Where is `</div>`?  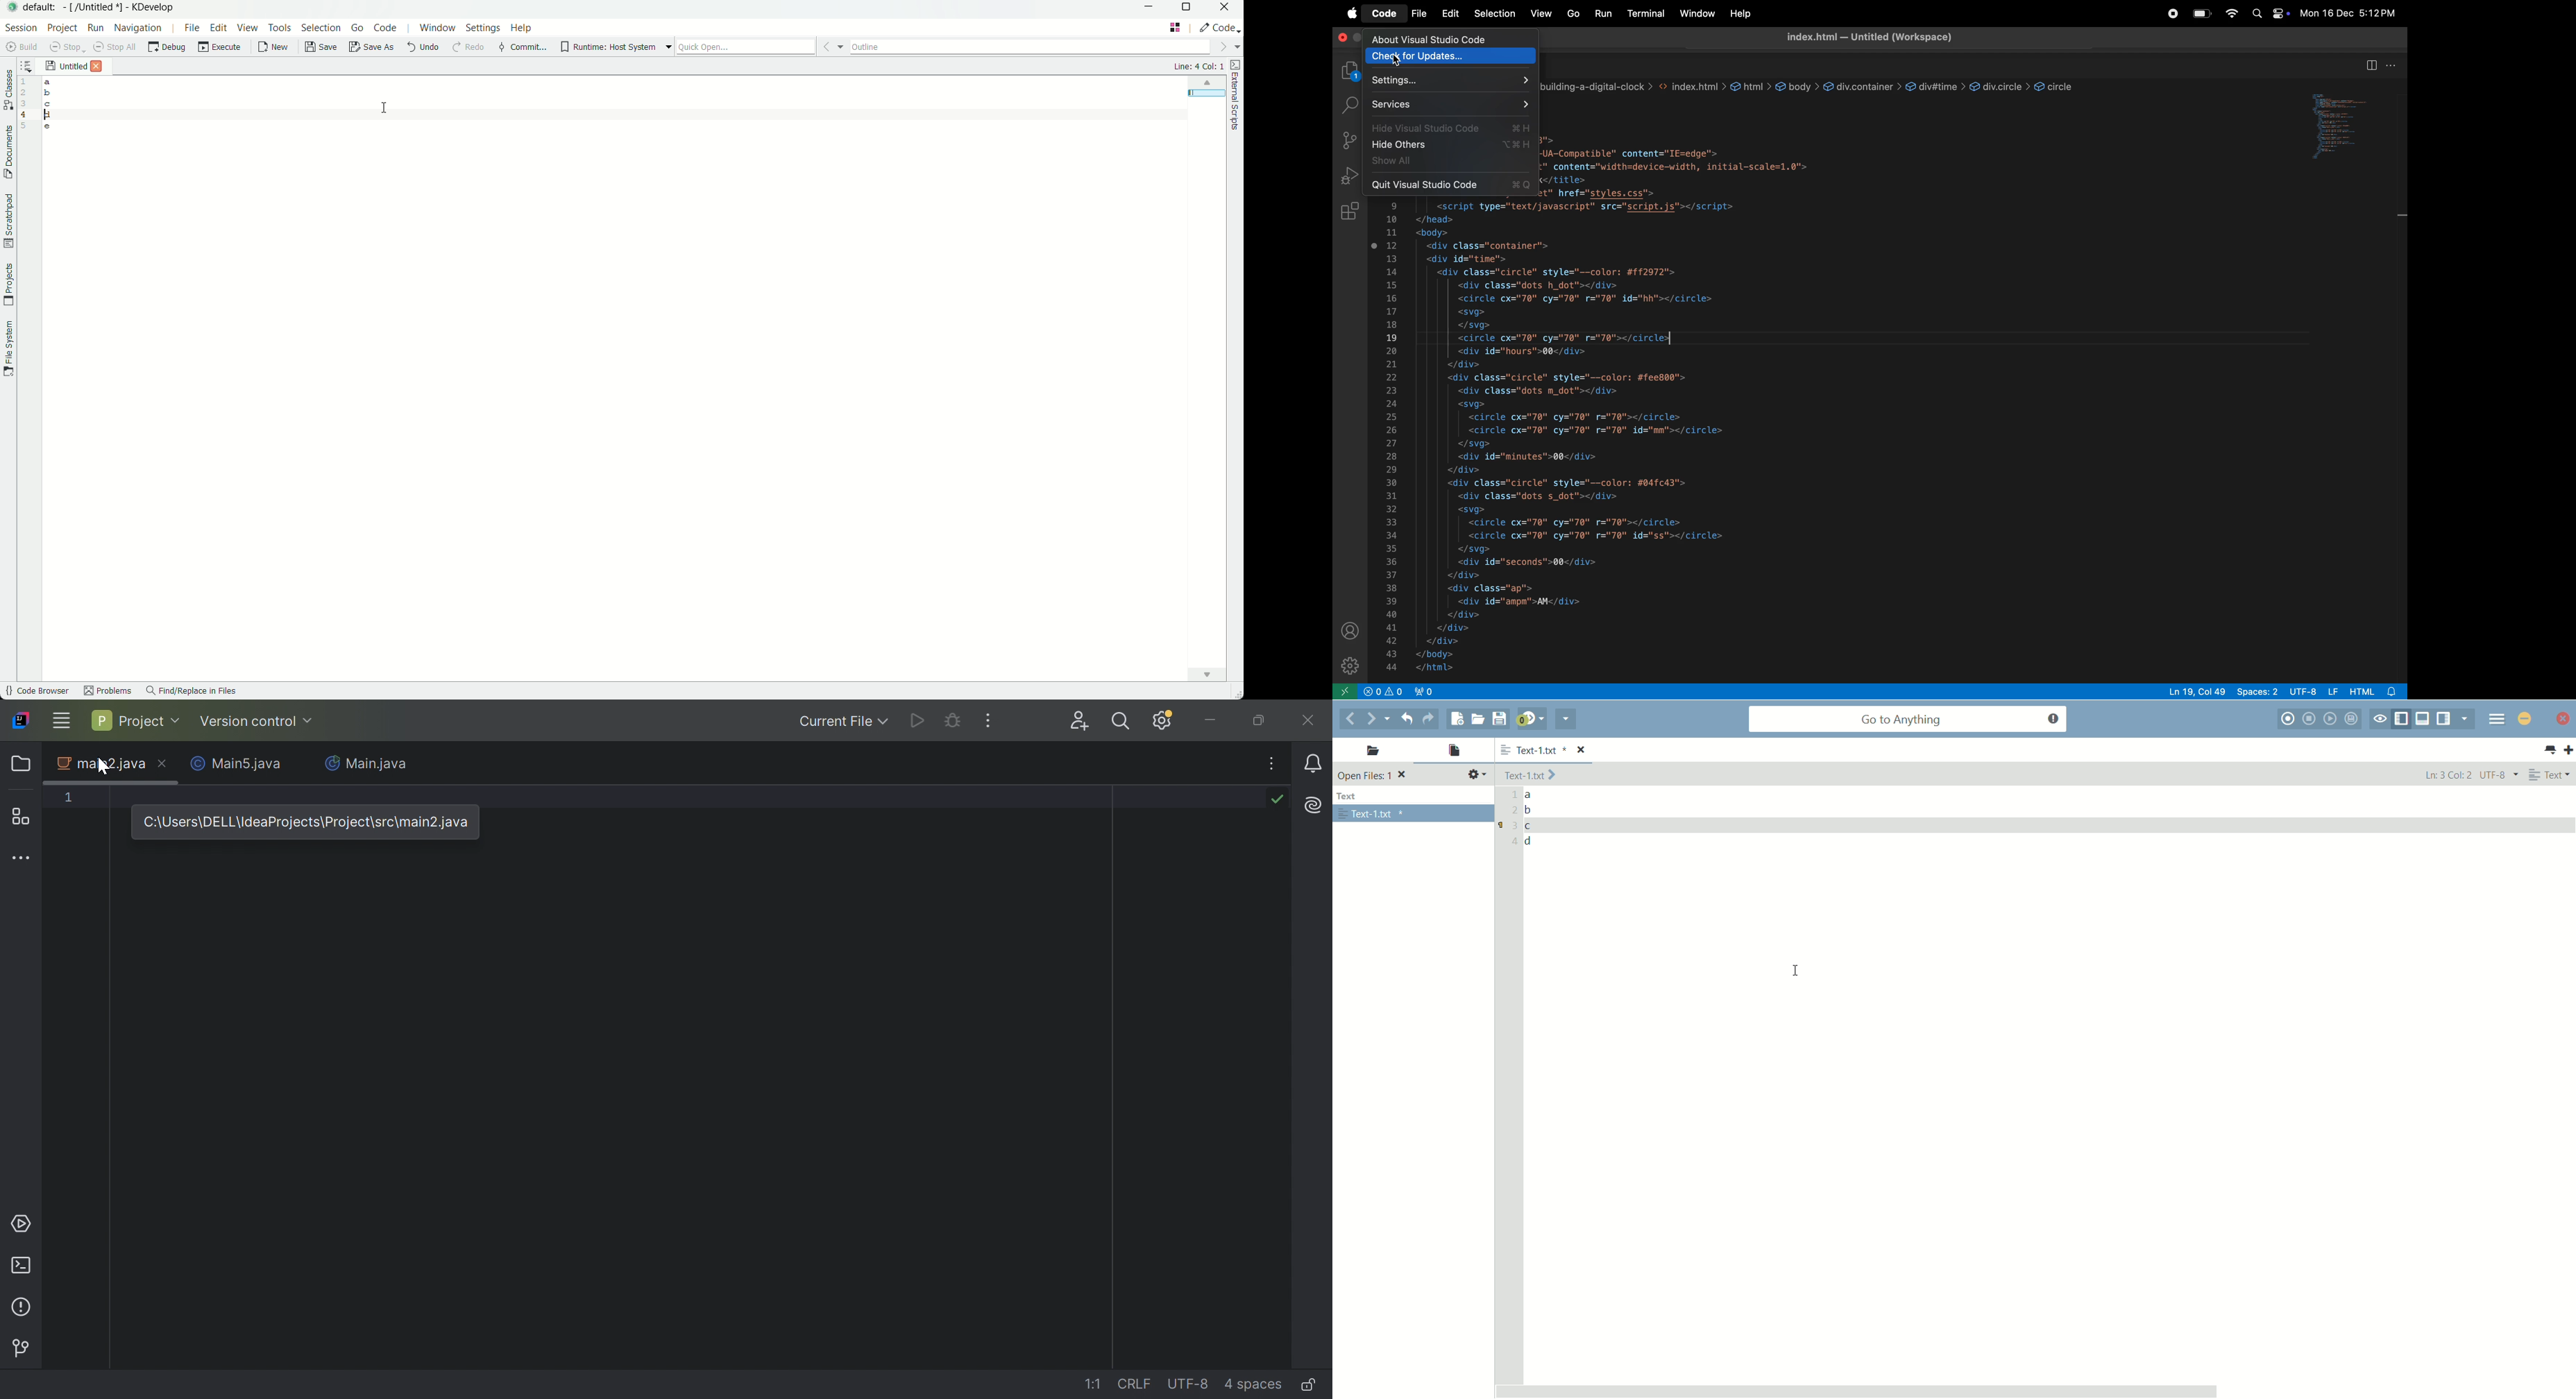 </div> is located at coordinates (1462, 615).